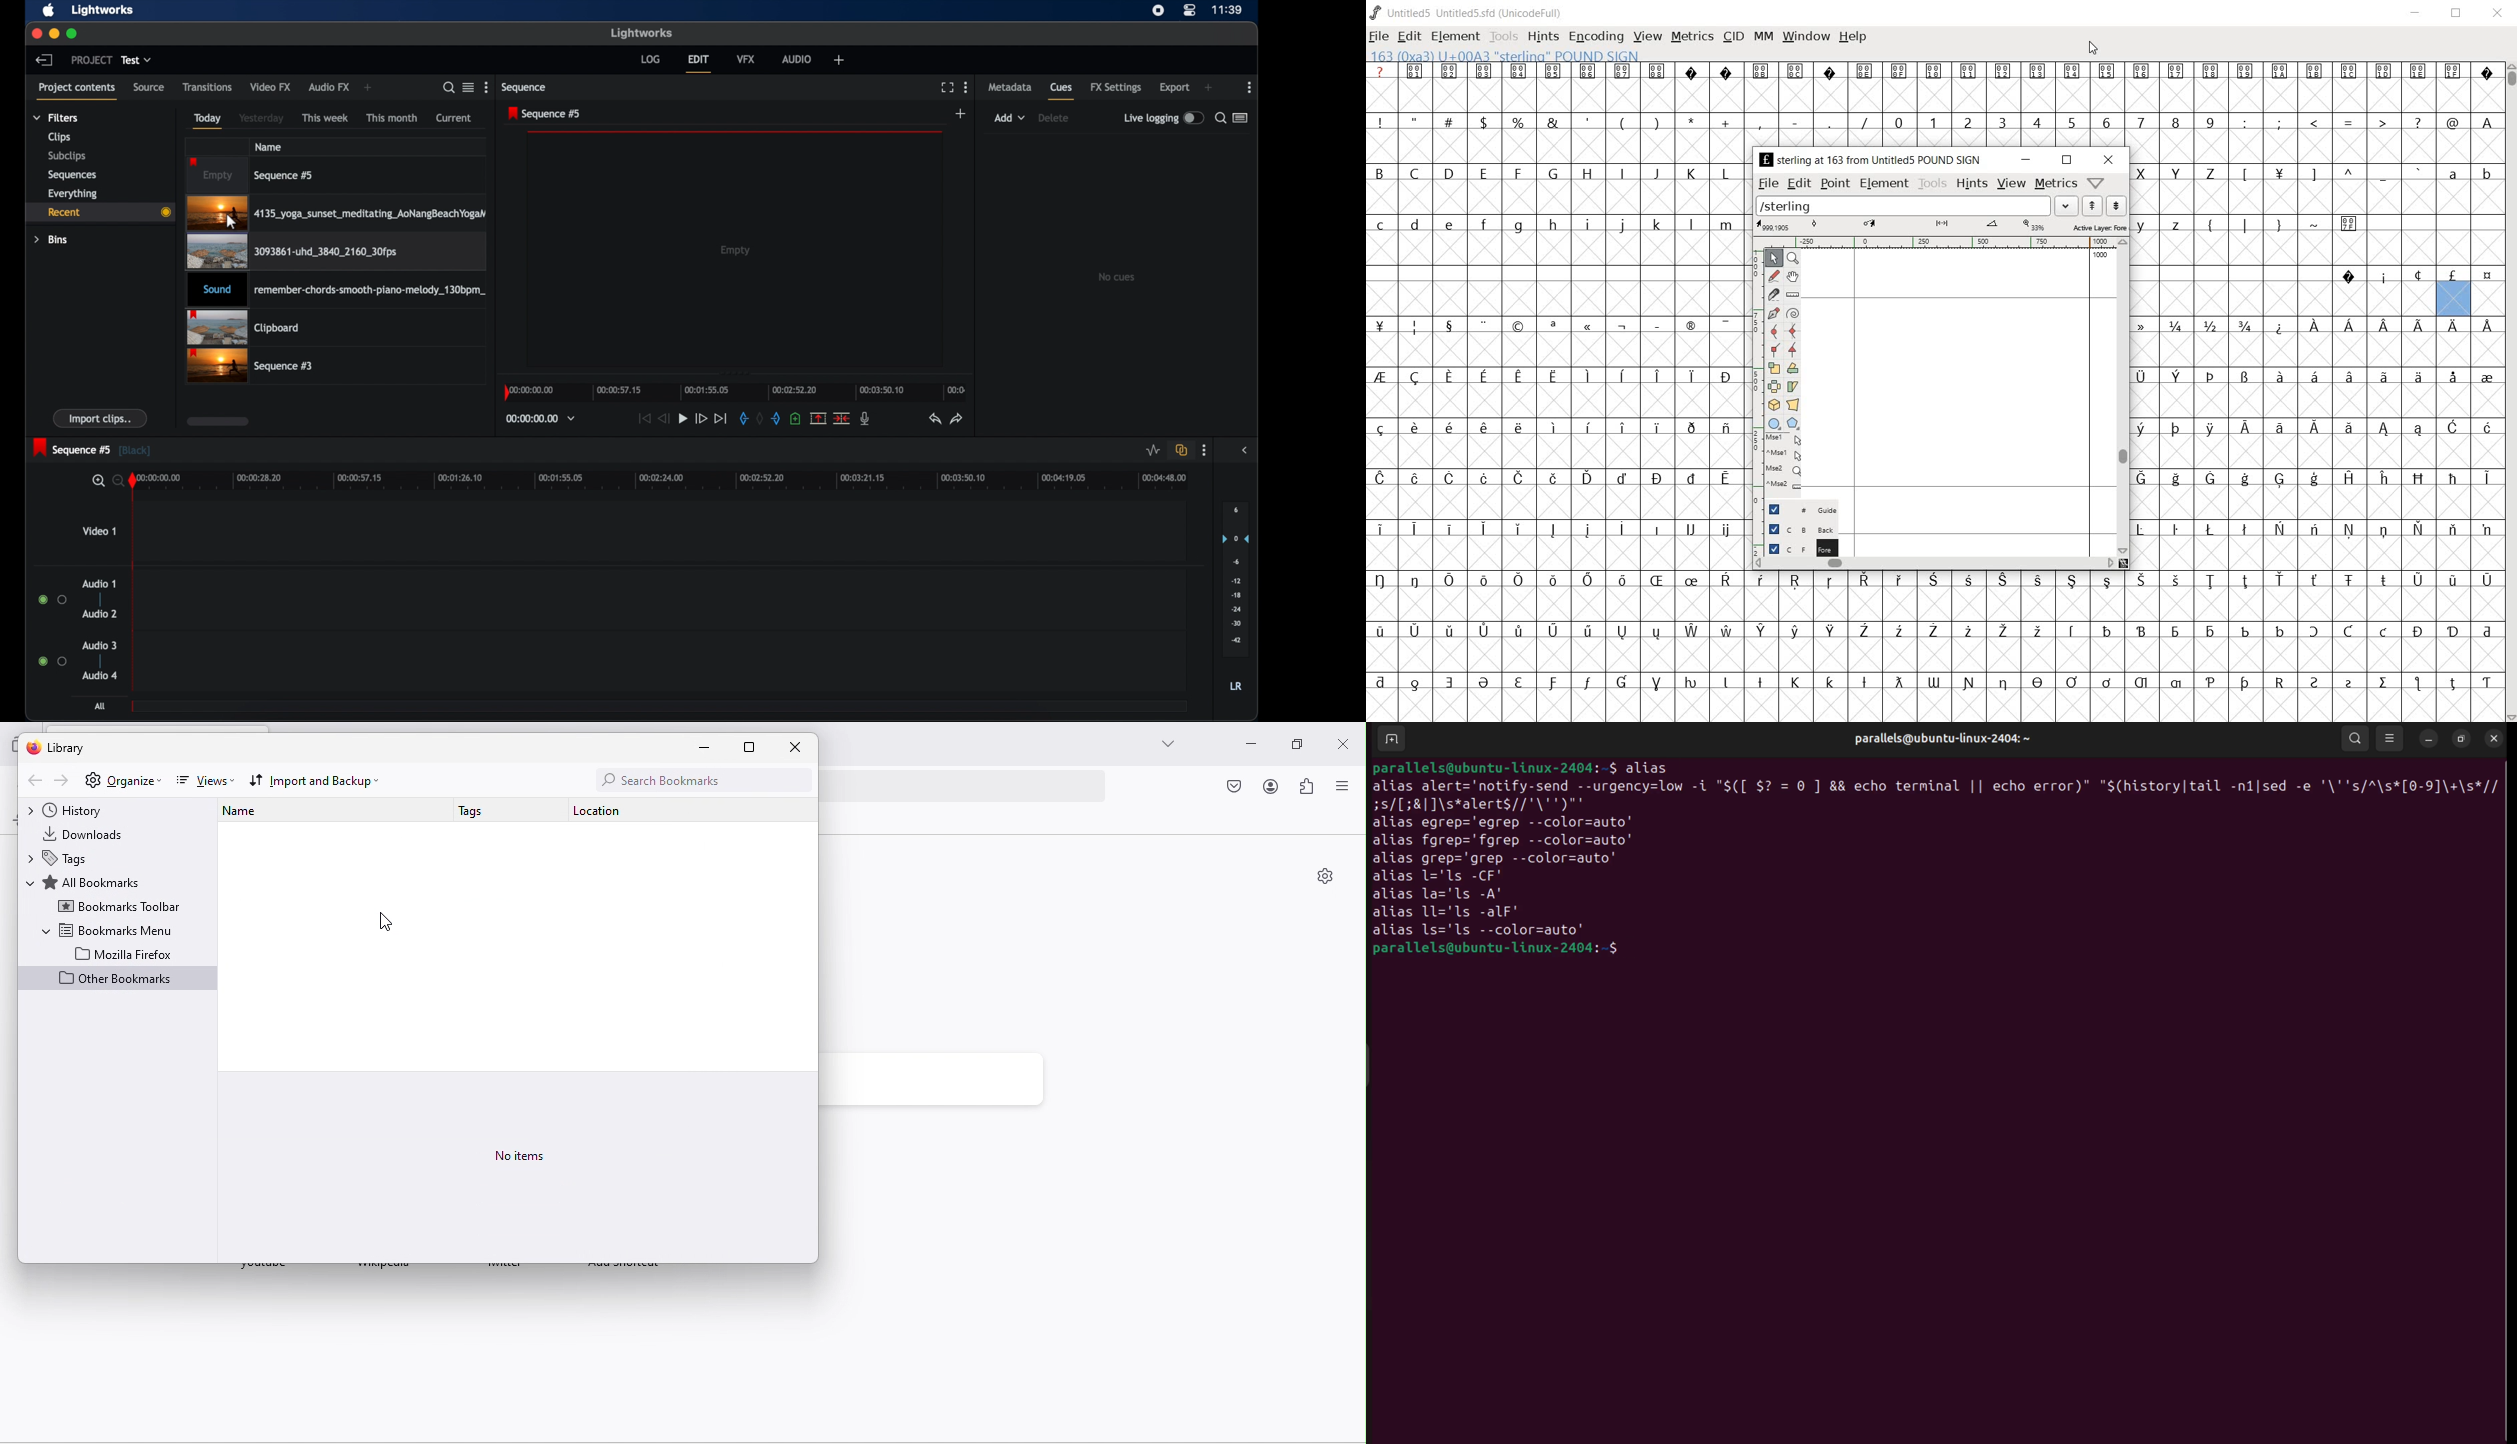 This screenshot has height=1456, width=2520. I want to click on CID, so click(1733, 37).